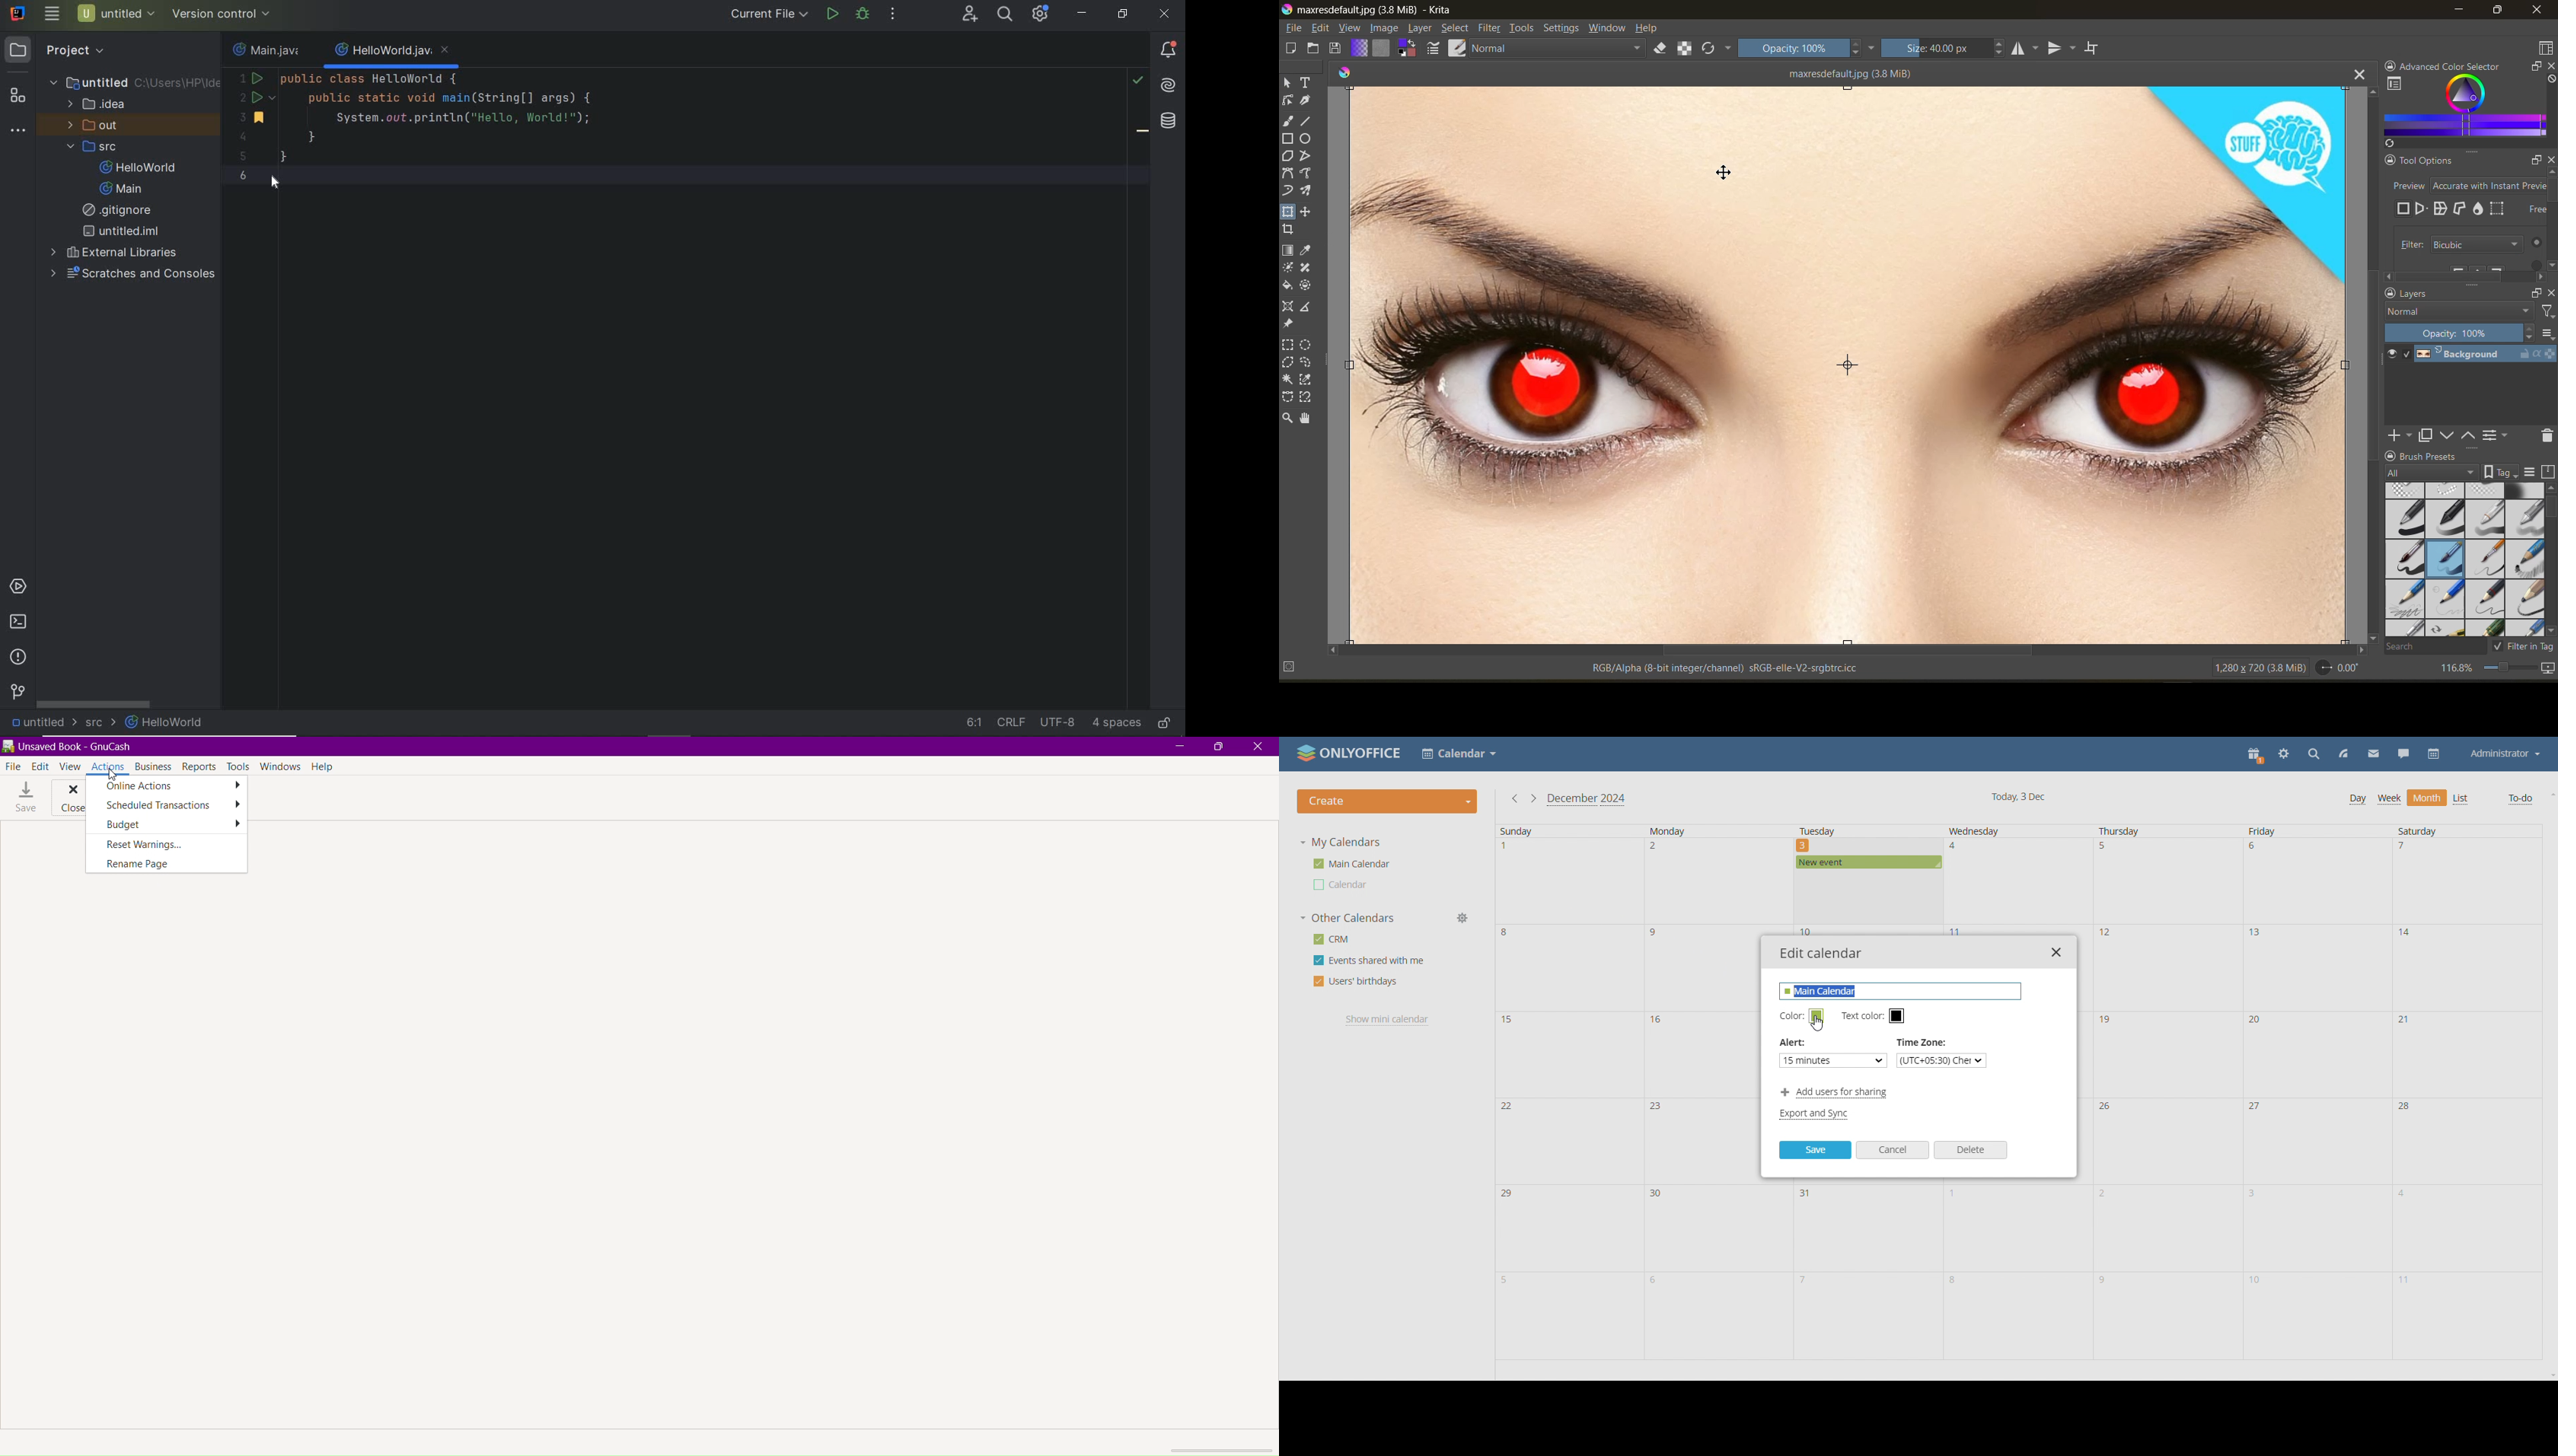 This screenshot has width=2576, height=1456. Describe the element at coordinates (1716, 1227) in the screenshot. I see `date` at that location.